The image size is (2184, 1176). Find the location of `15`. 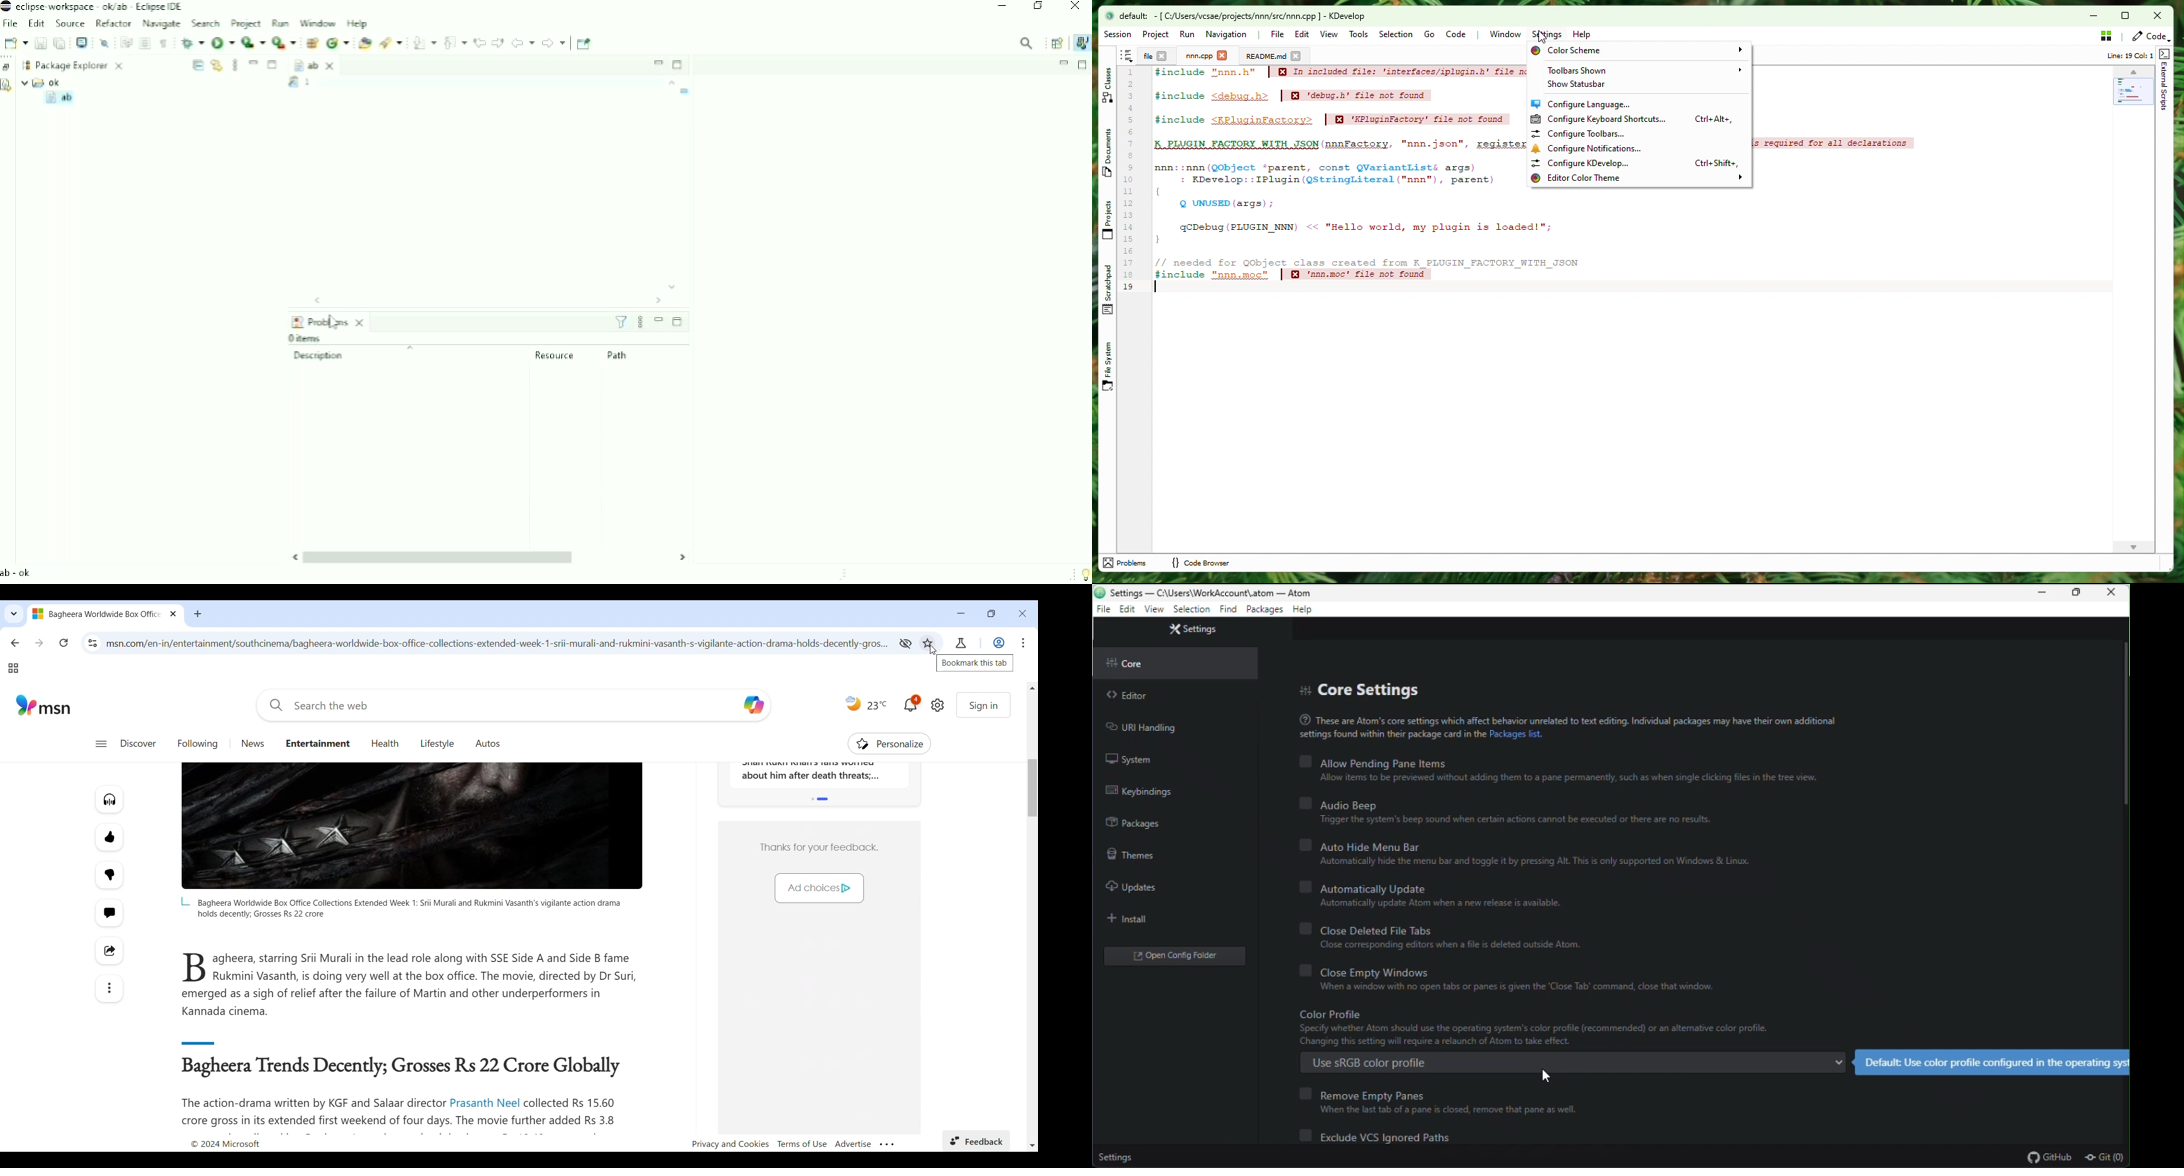

15 is located at coordinates (1128, 239).